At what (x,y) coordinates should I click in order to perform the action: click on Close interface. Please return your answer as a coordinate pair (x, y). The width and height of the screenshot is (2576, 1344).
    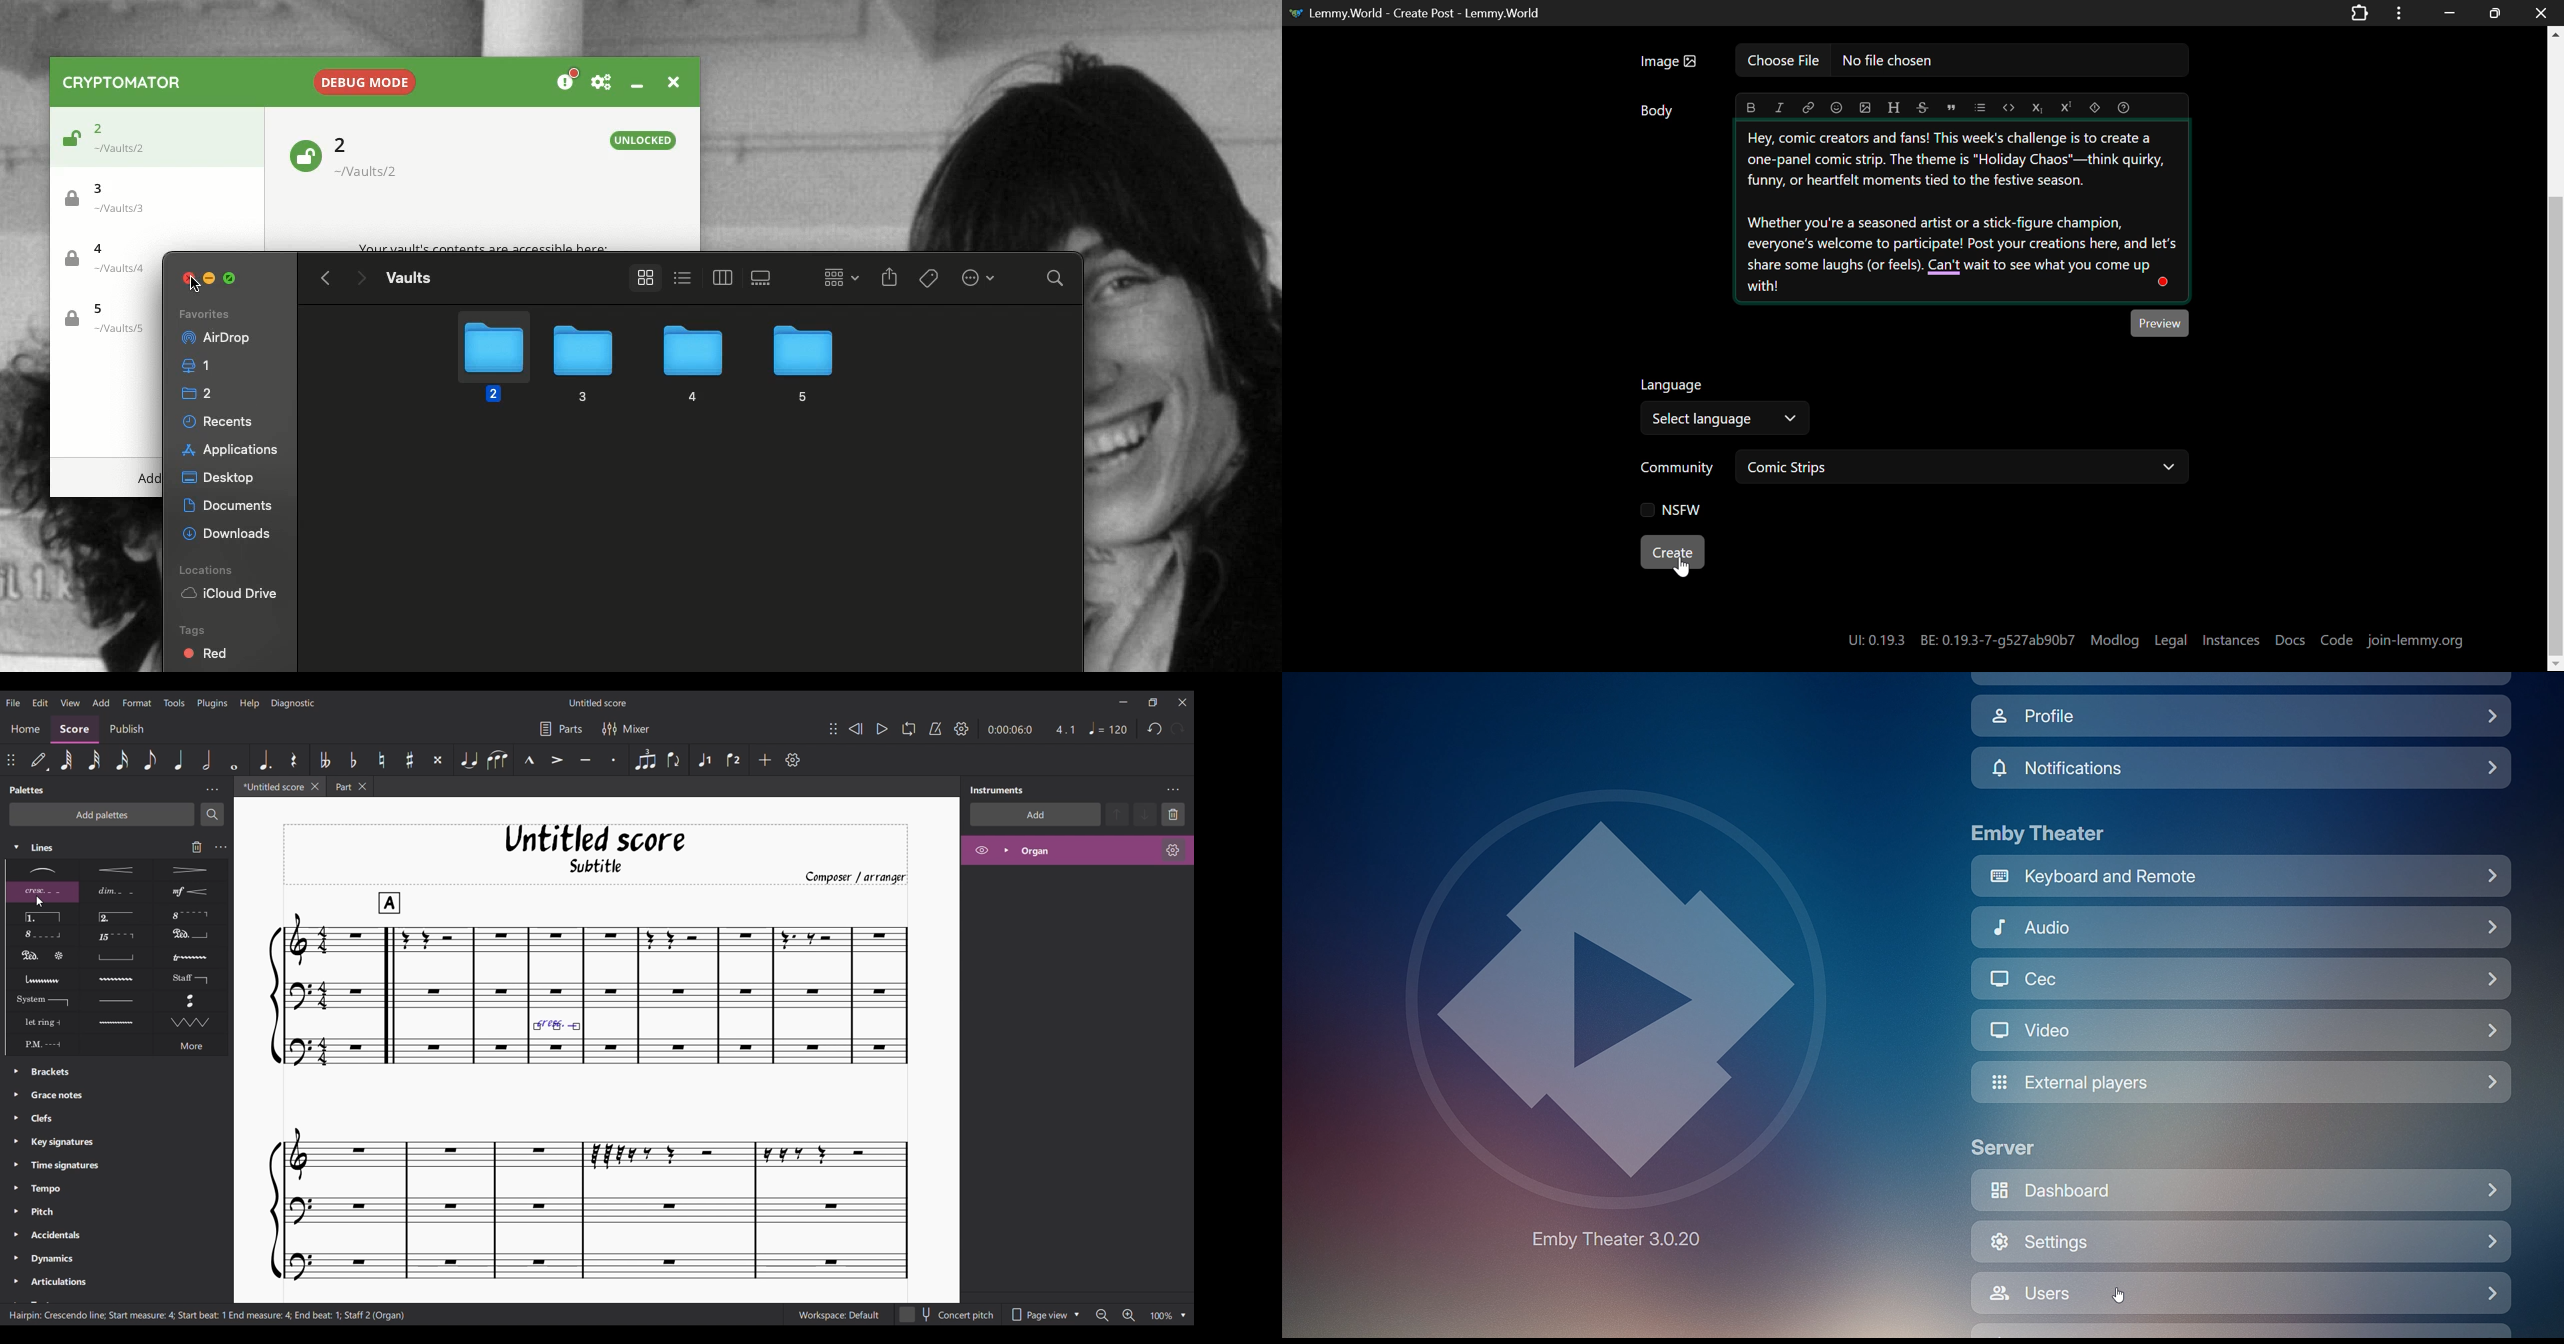
    Looking at the image, I should click on (1183, 702).